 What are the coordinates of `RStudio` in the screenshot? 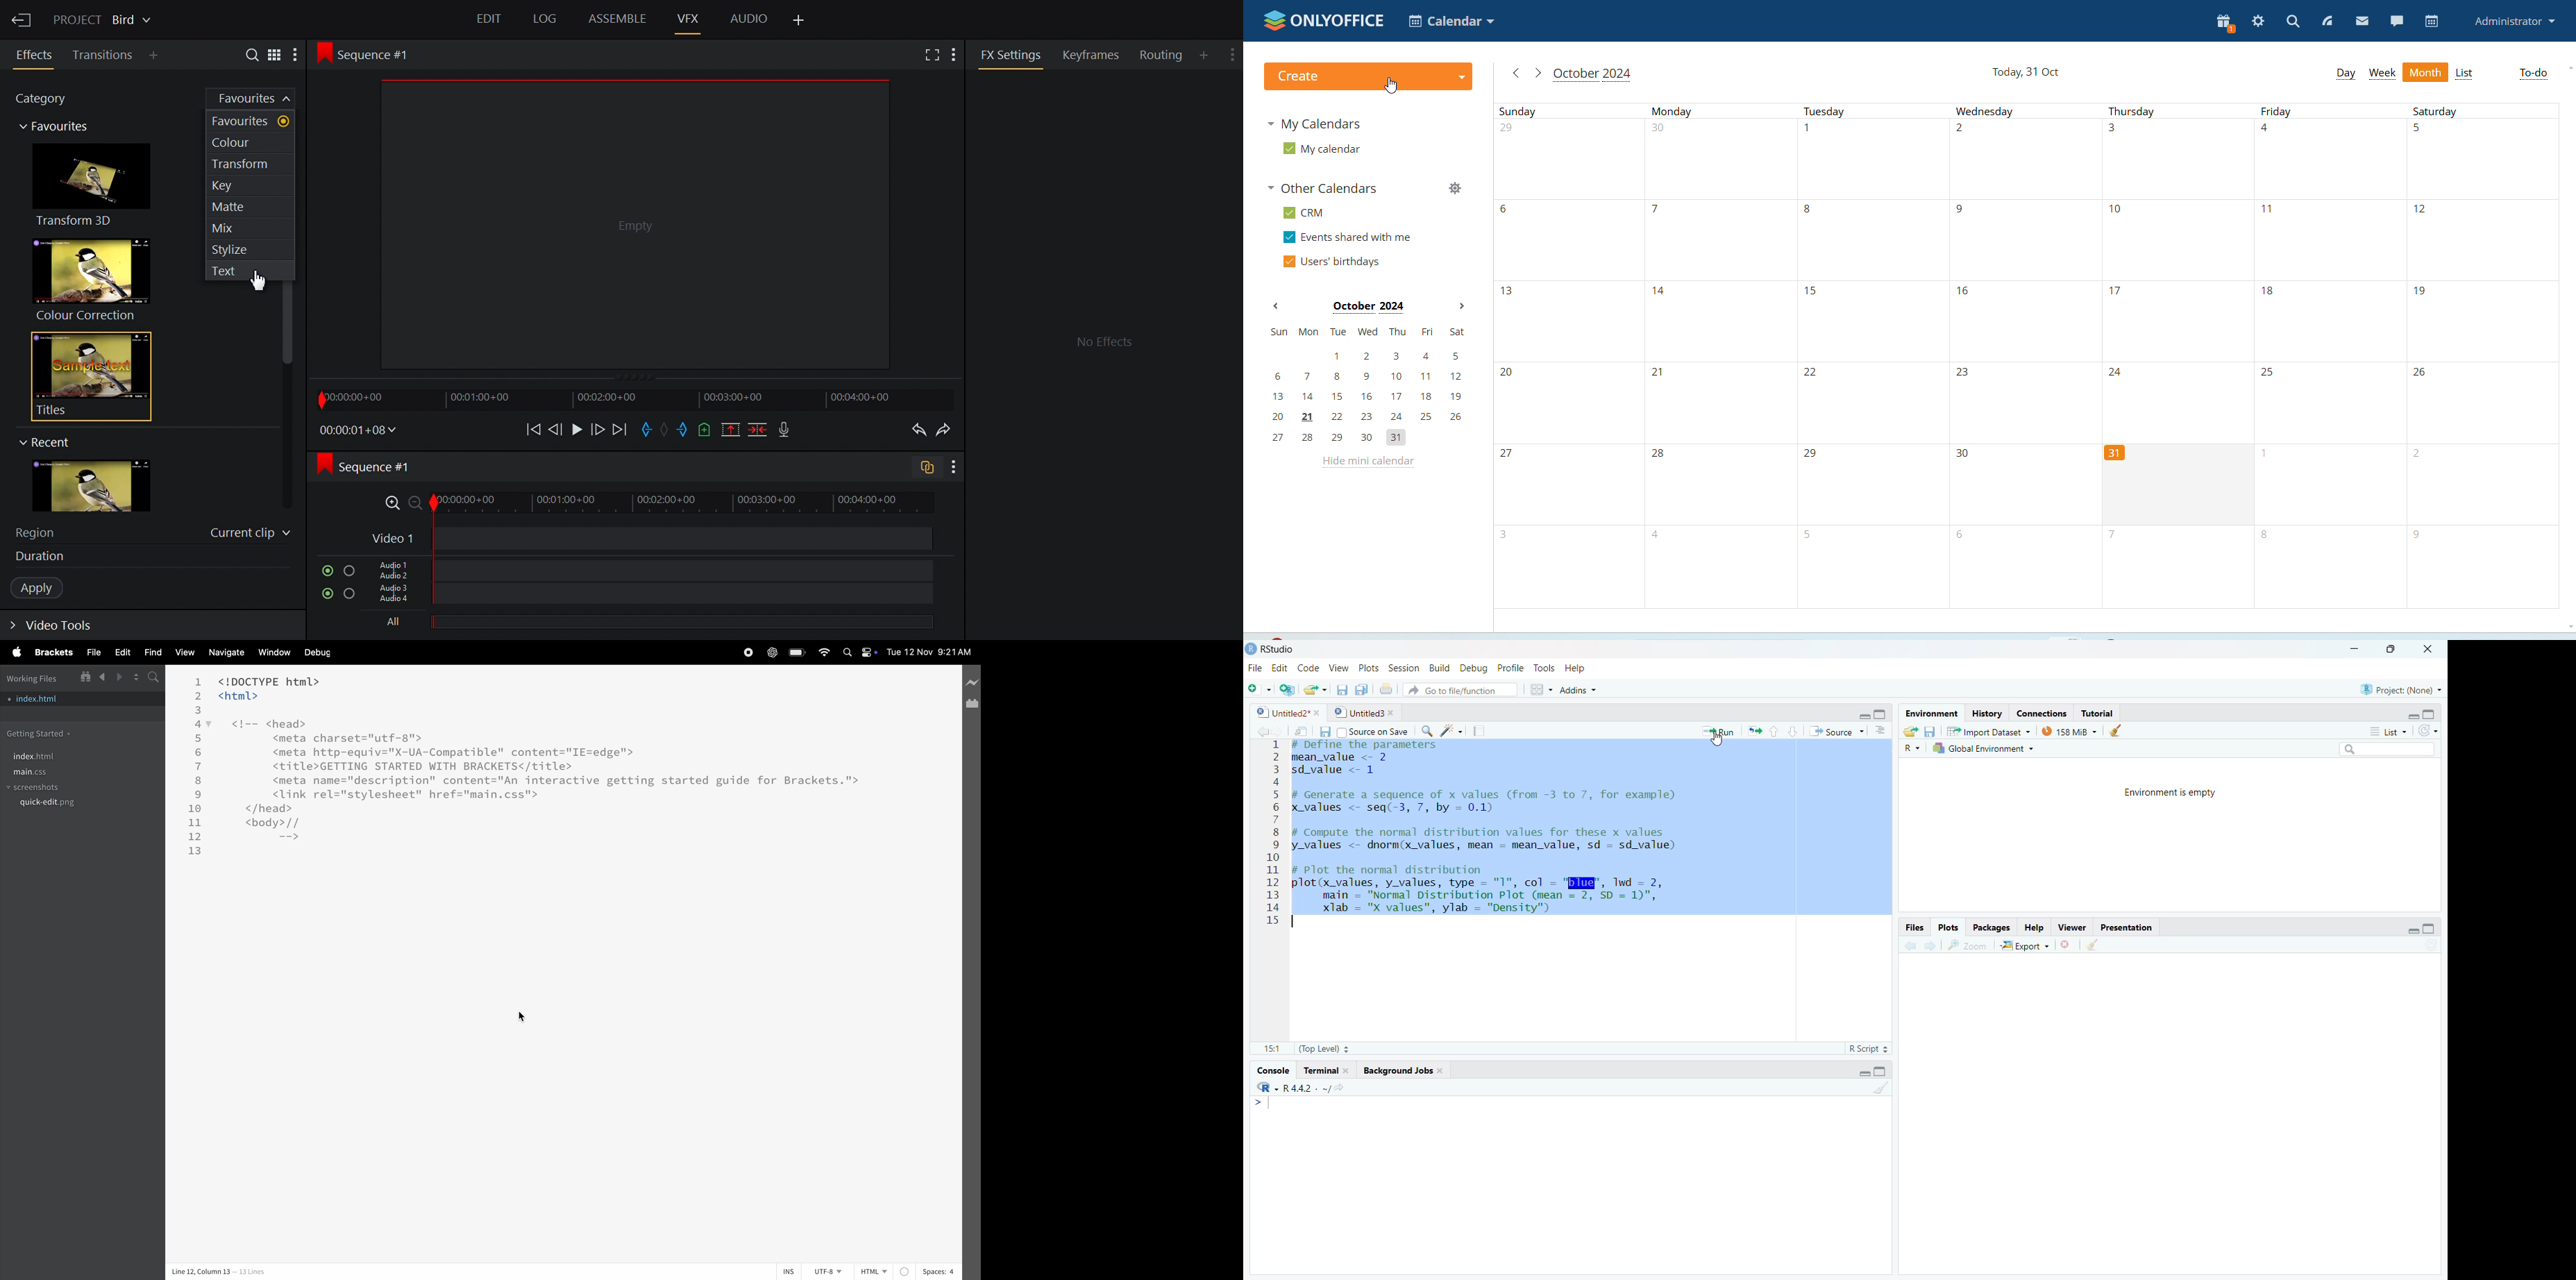 It's located at (1276, 649).